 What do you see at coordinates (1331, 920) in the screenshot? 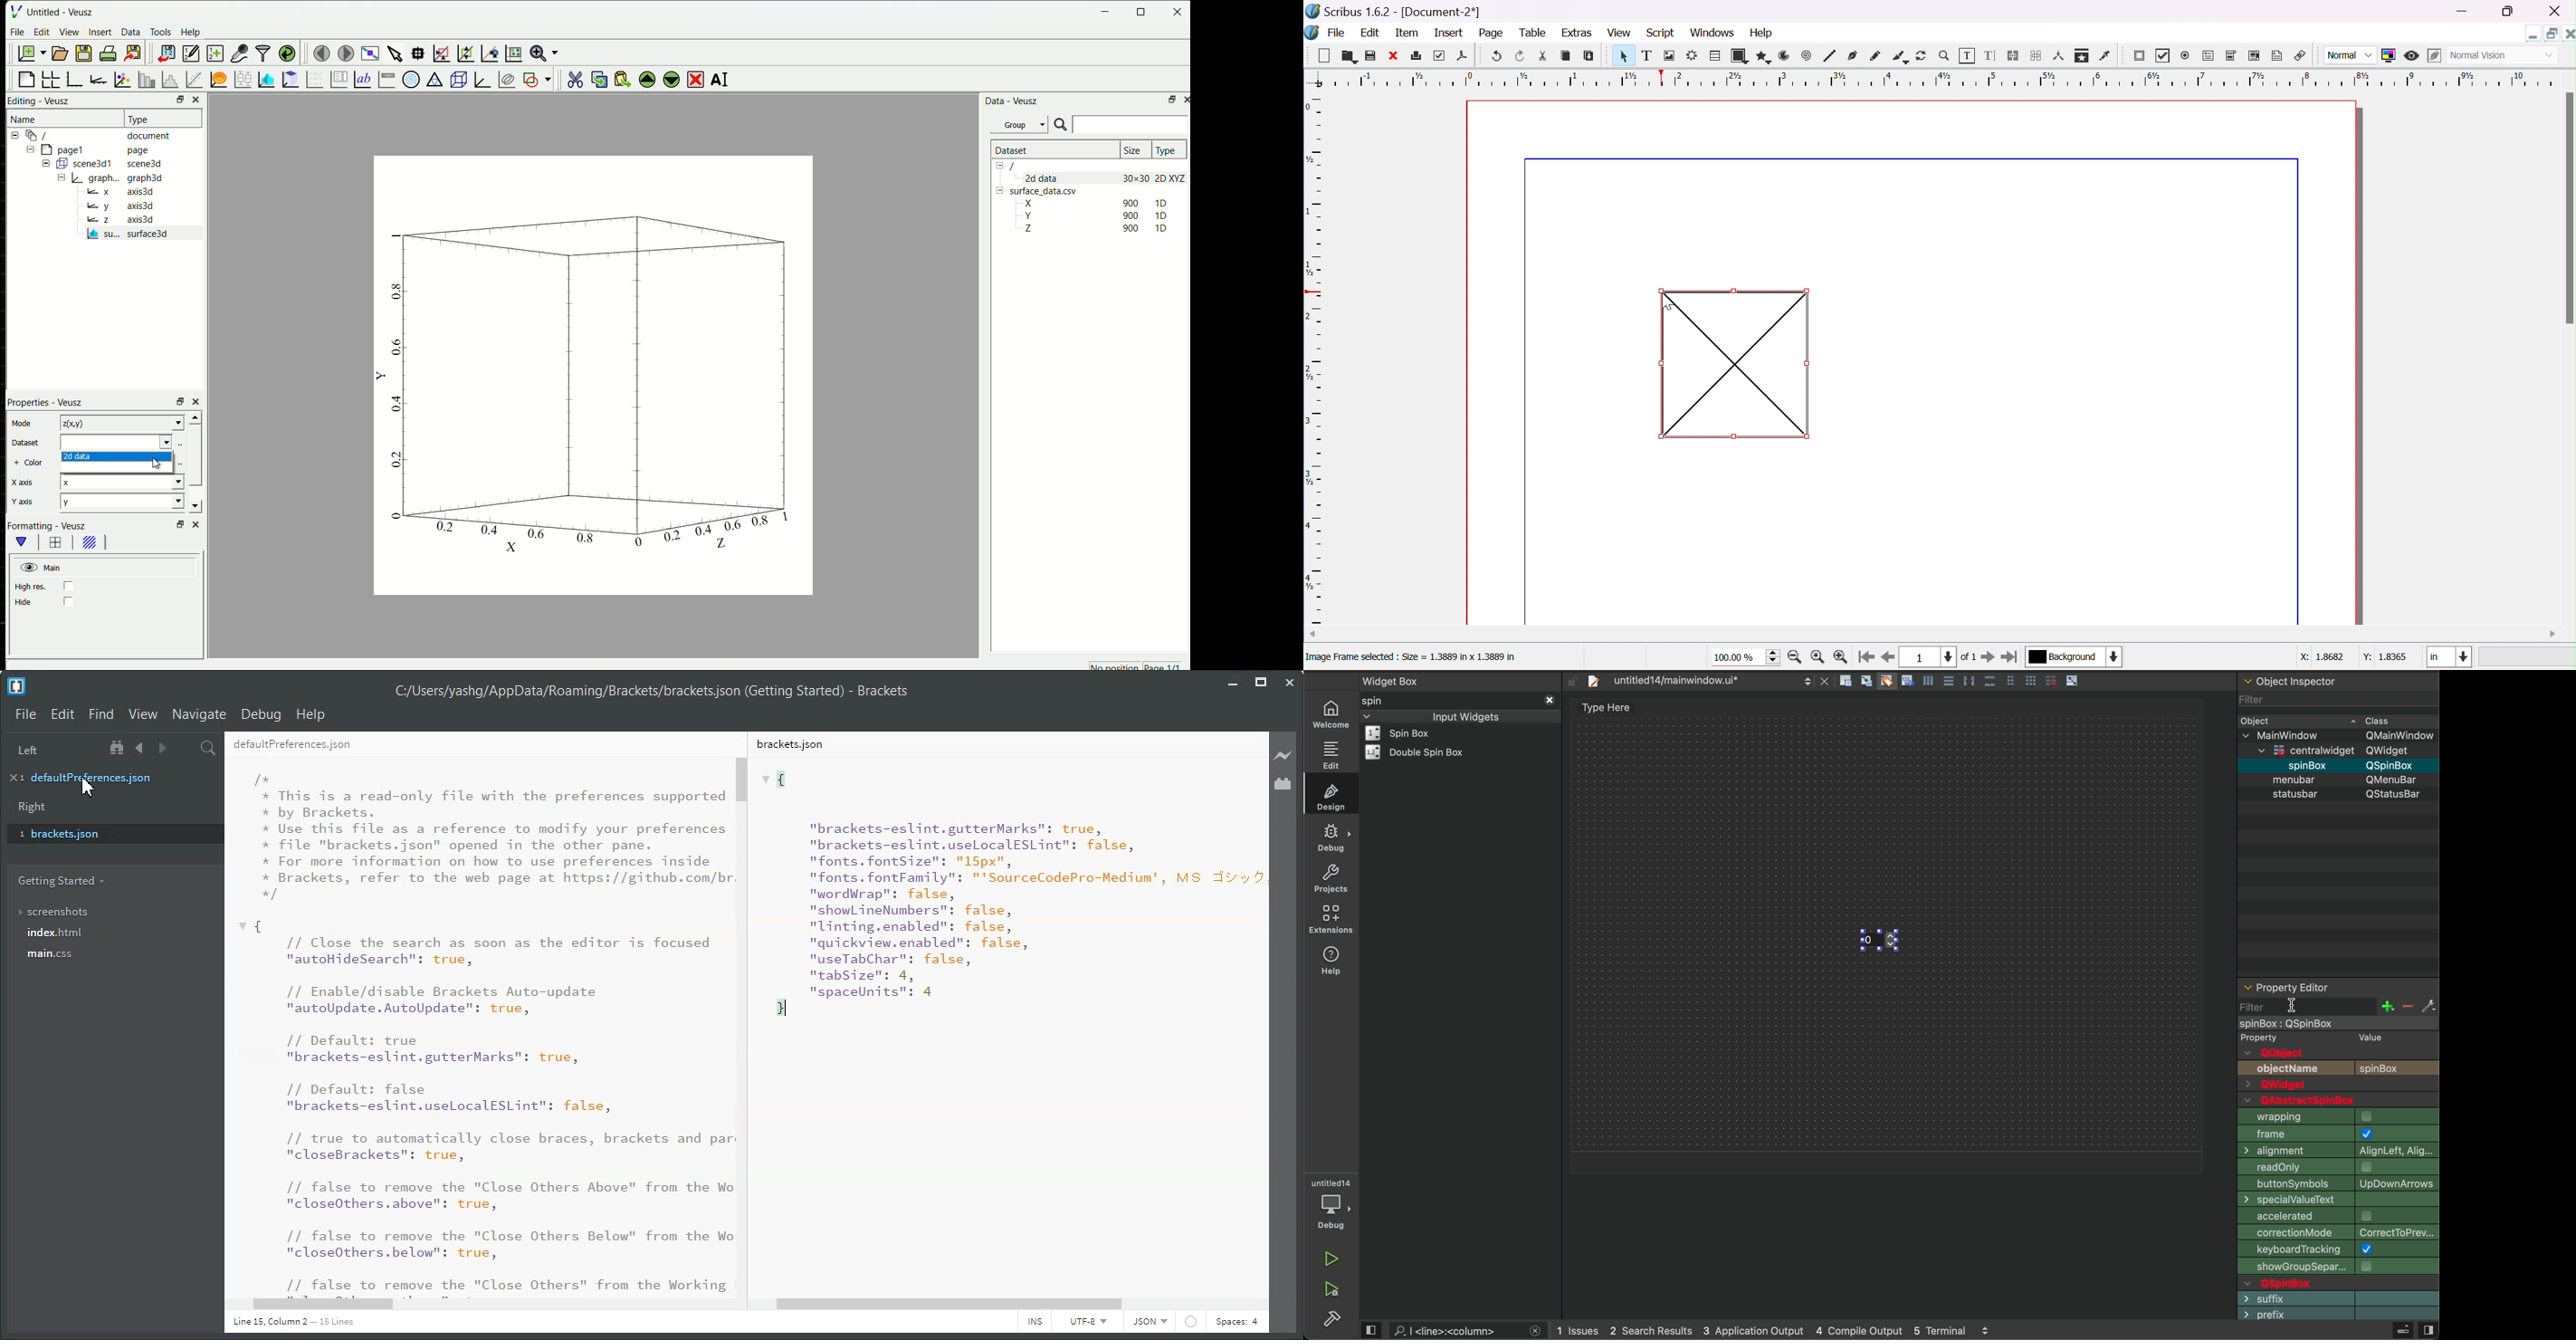
I see `extension` at bounding box center [1331, 920].